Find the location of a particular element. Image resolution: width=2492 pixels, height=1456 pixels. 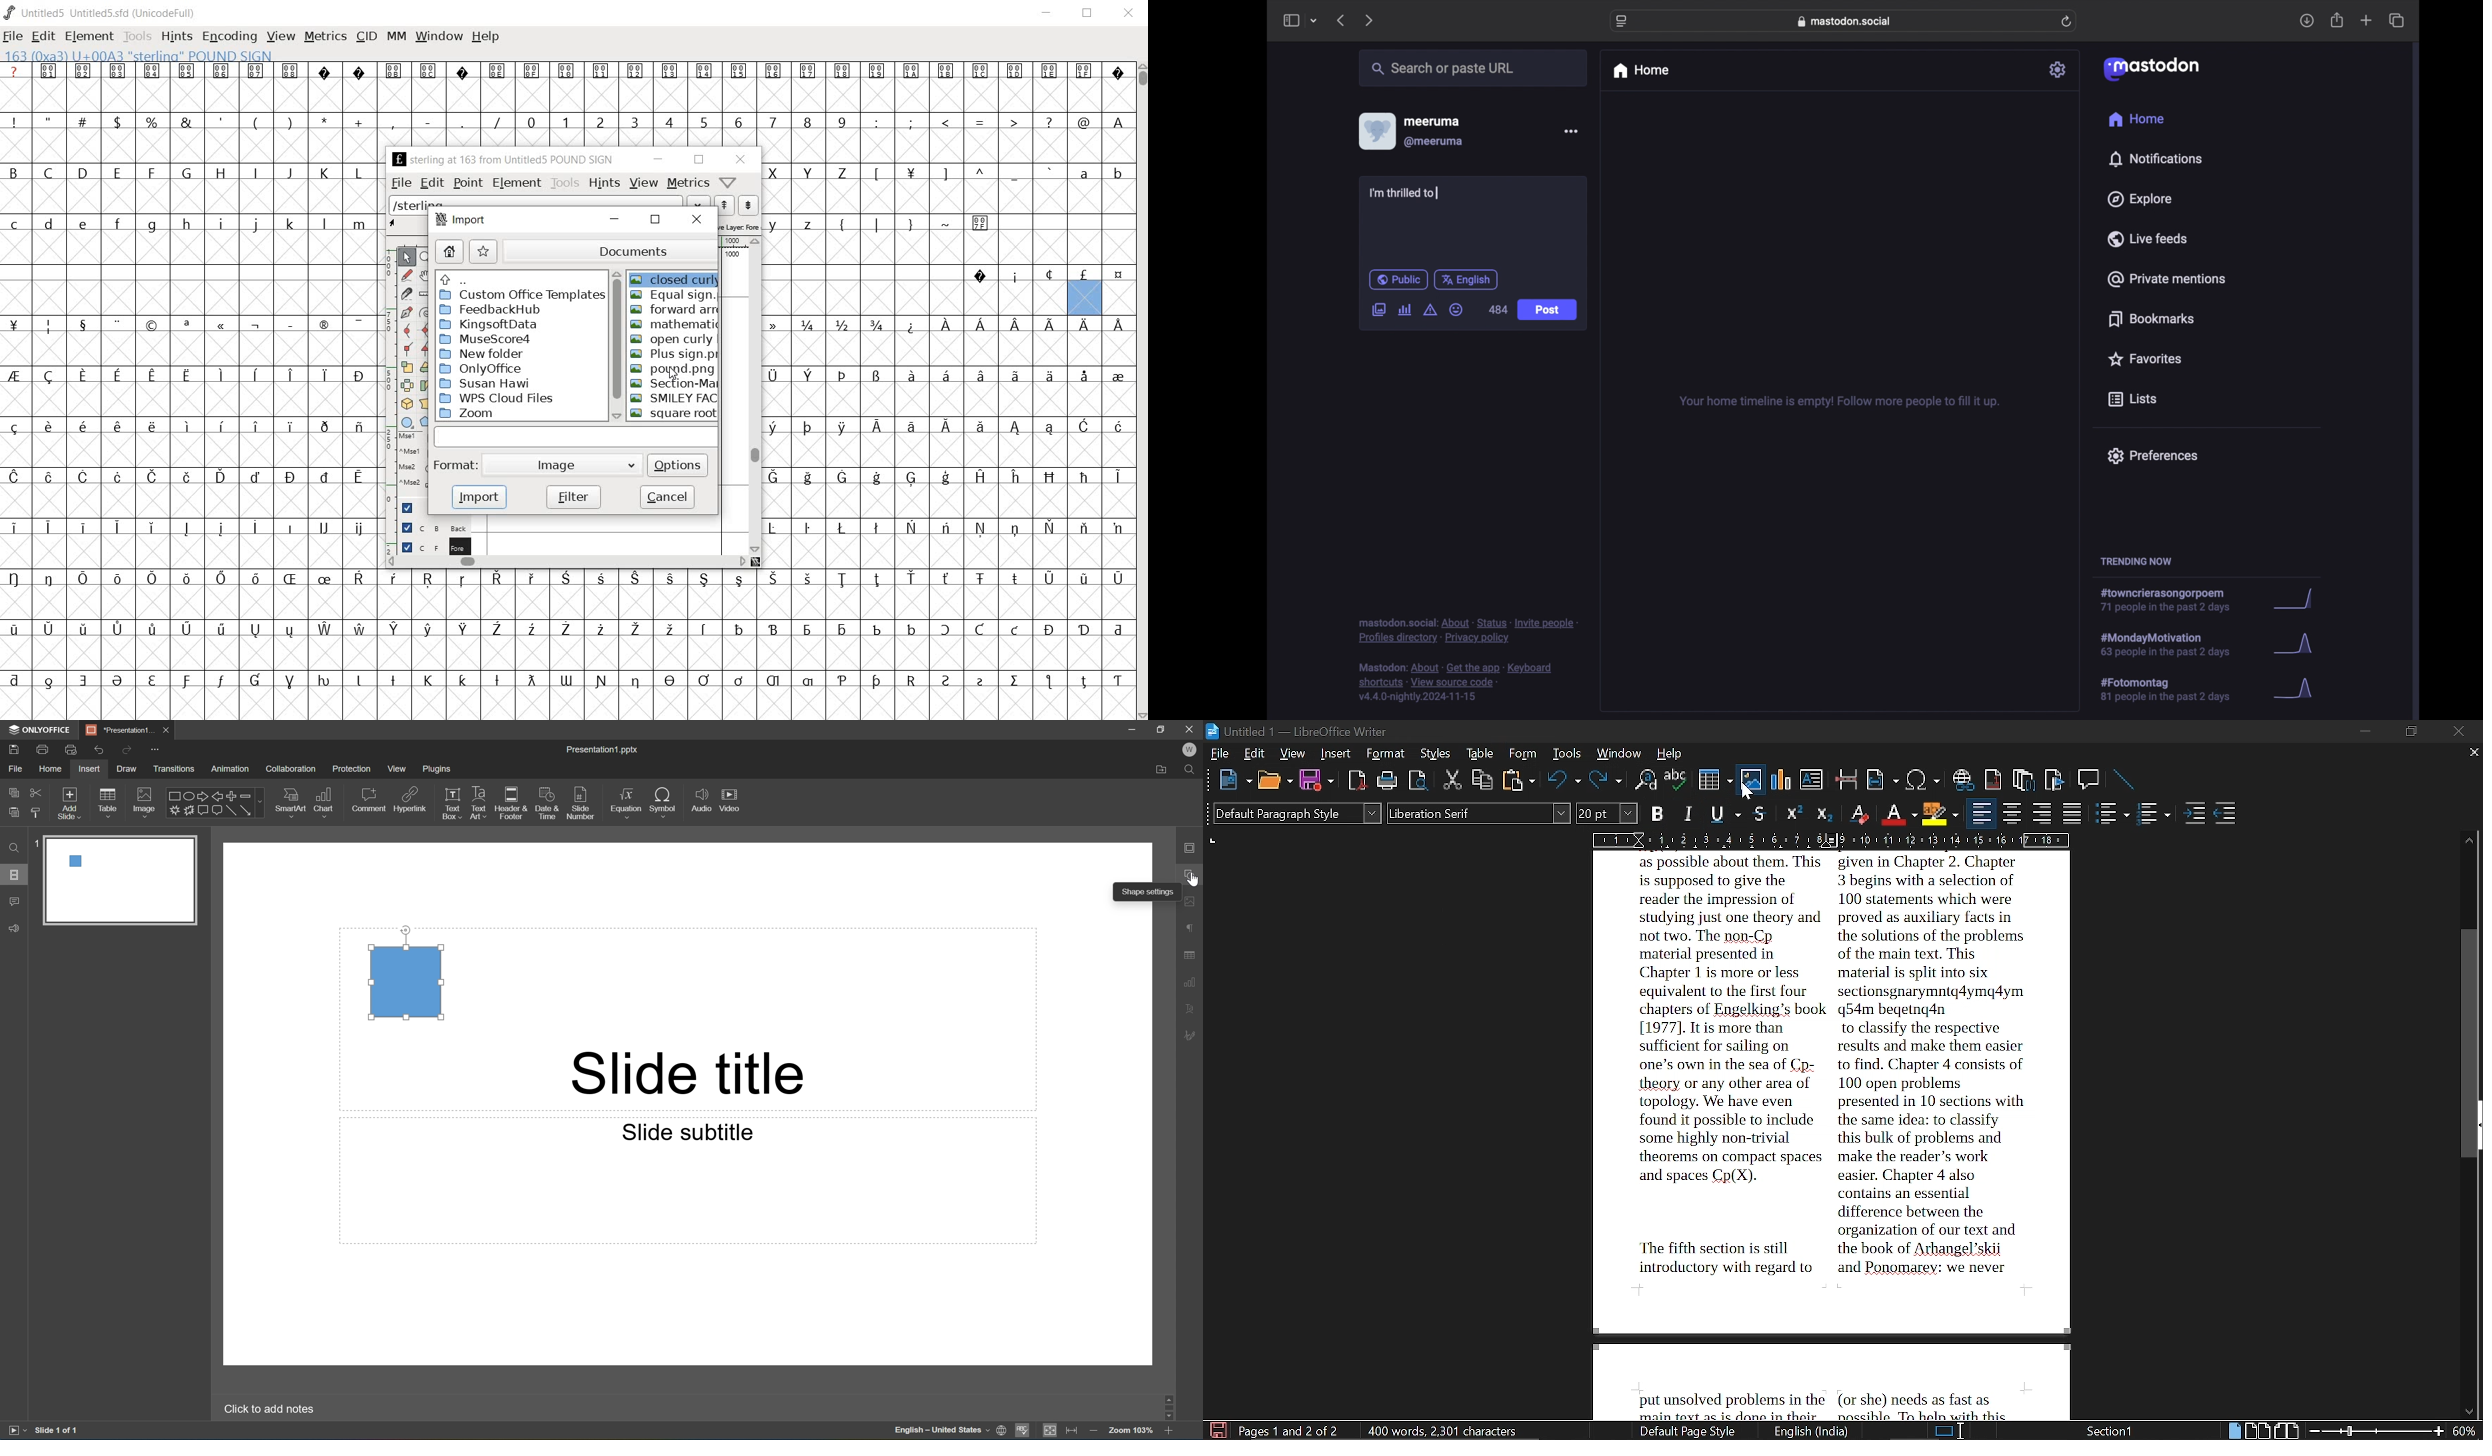

Copy style is located at coordinates (37, 813).